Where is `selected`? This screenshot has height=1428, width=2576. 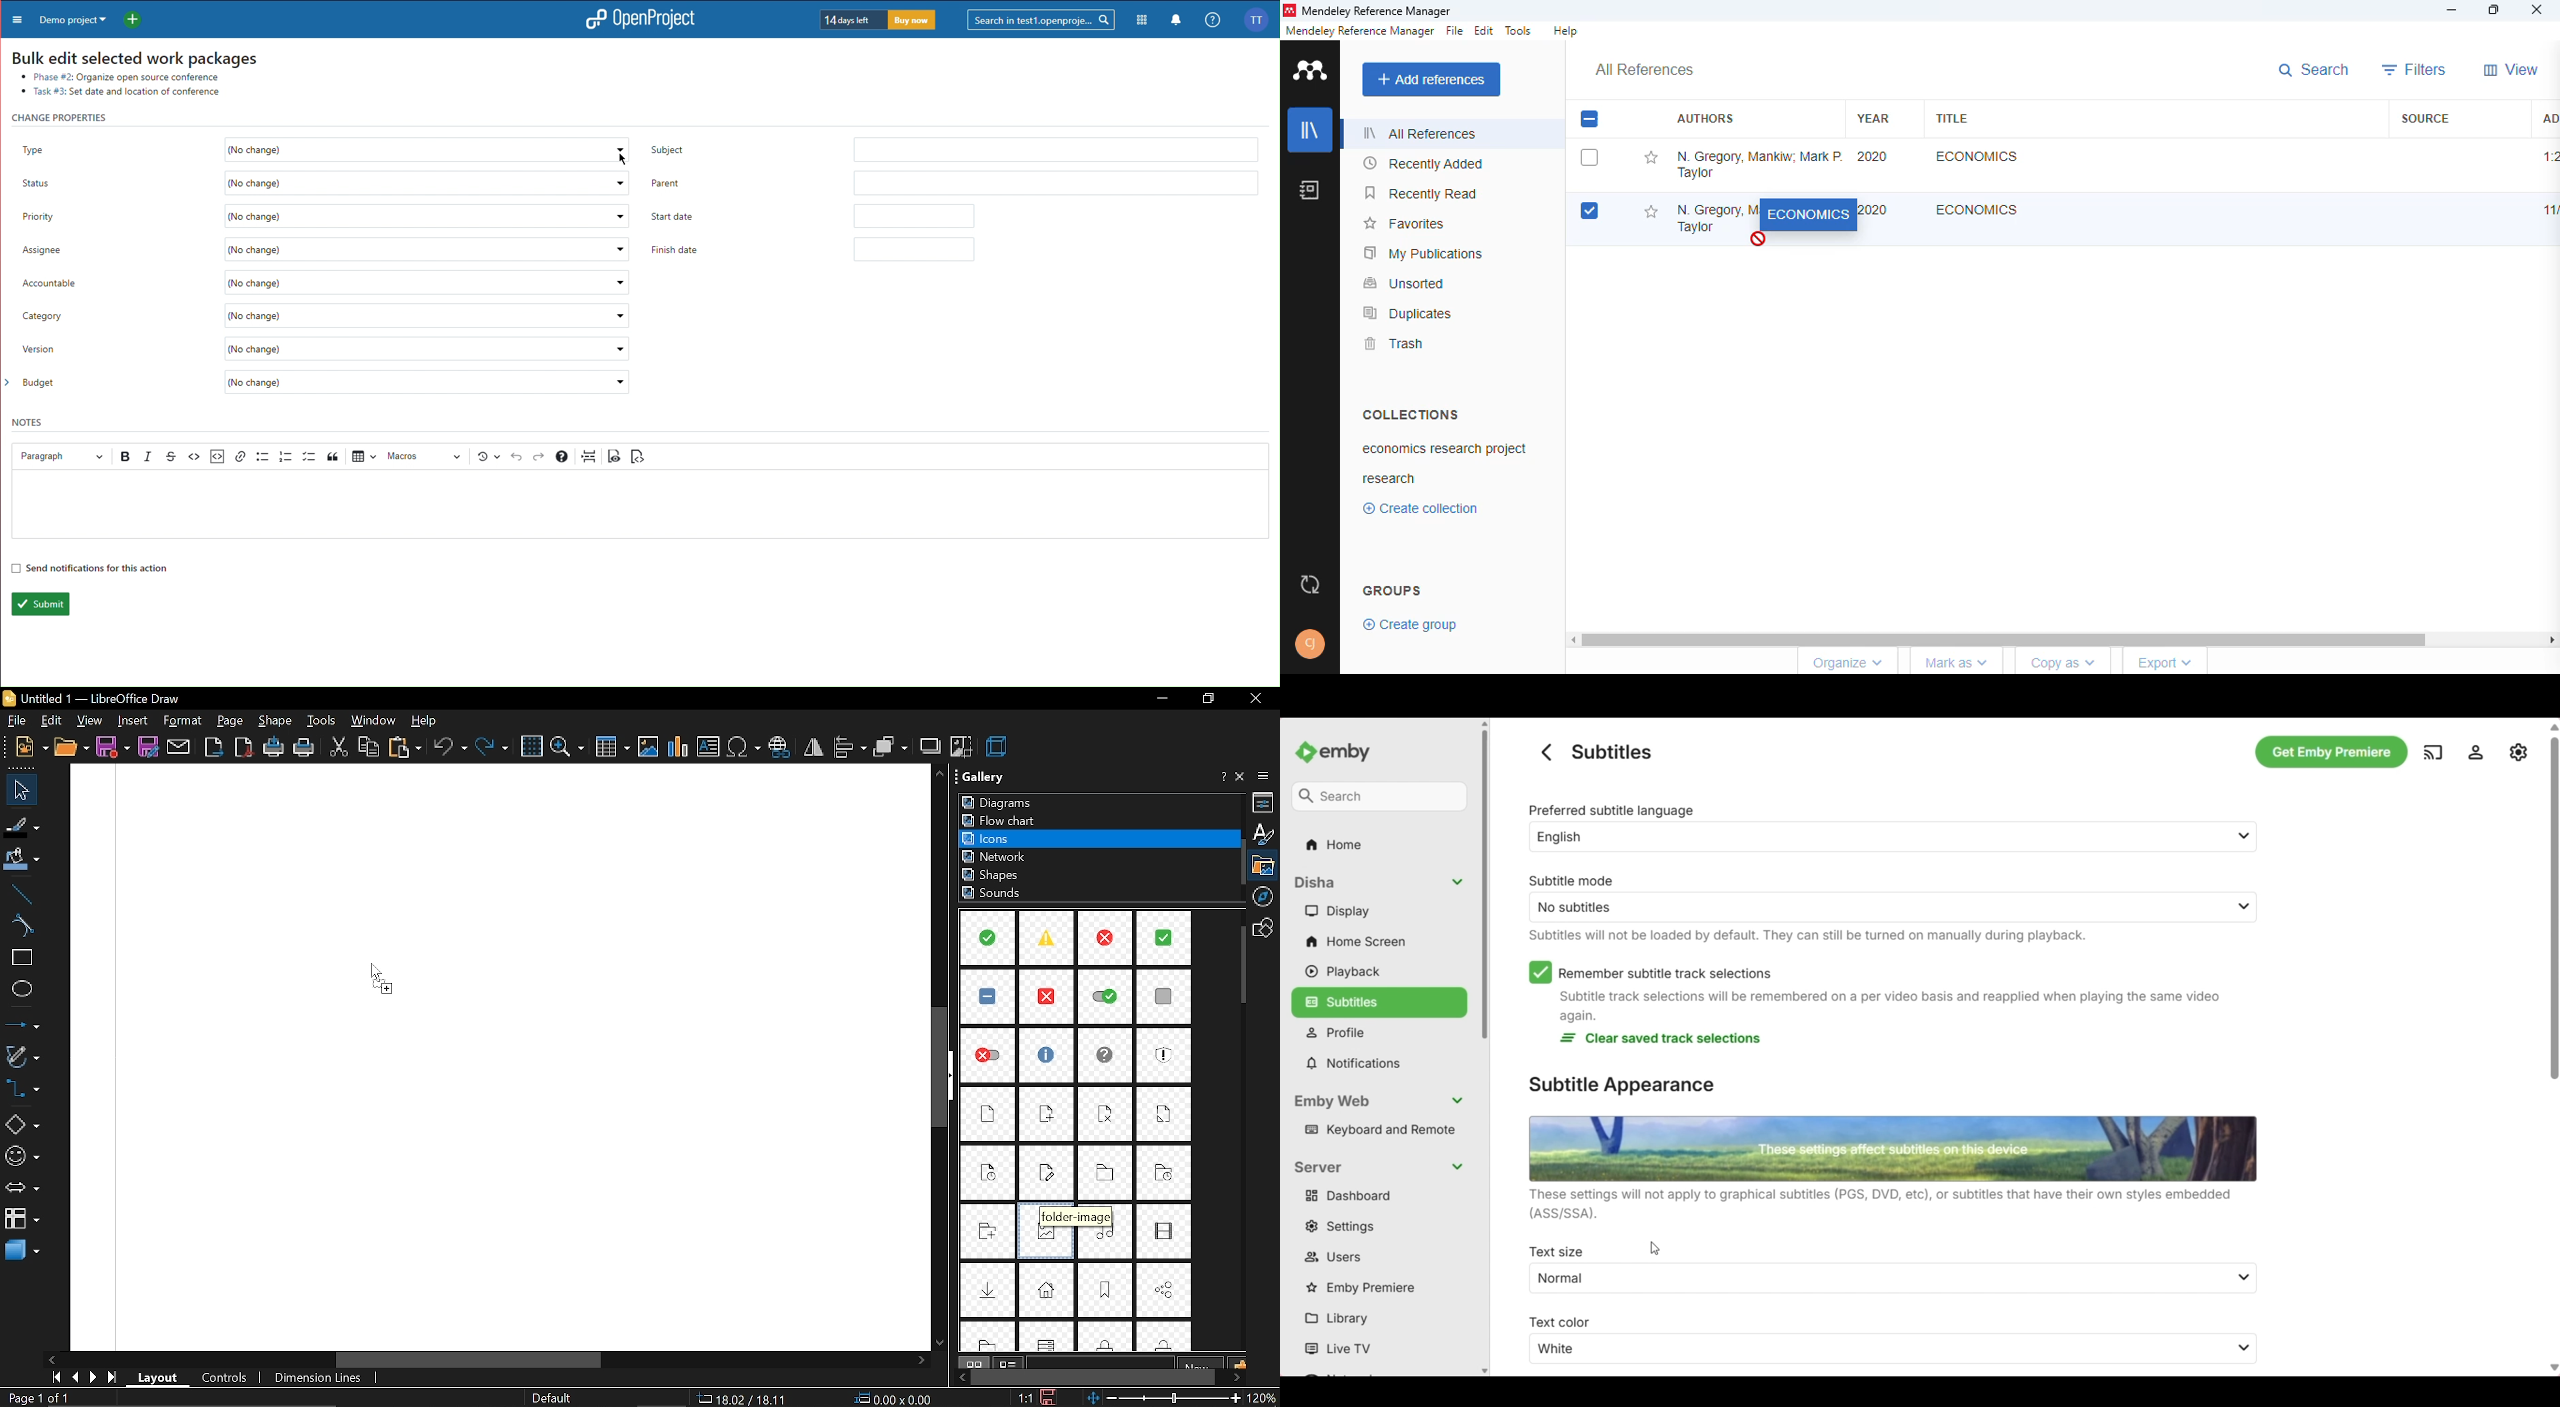 selected is located at coordinates (1590, 211).